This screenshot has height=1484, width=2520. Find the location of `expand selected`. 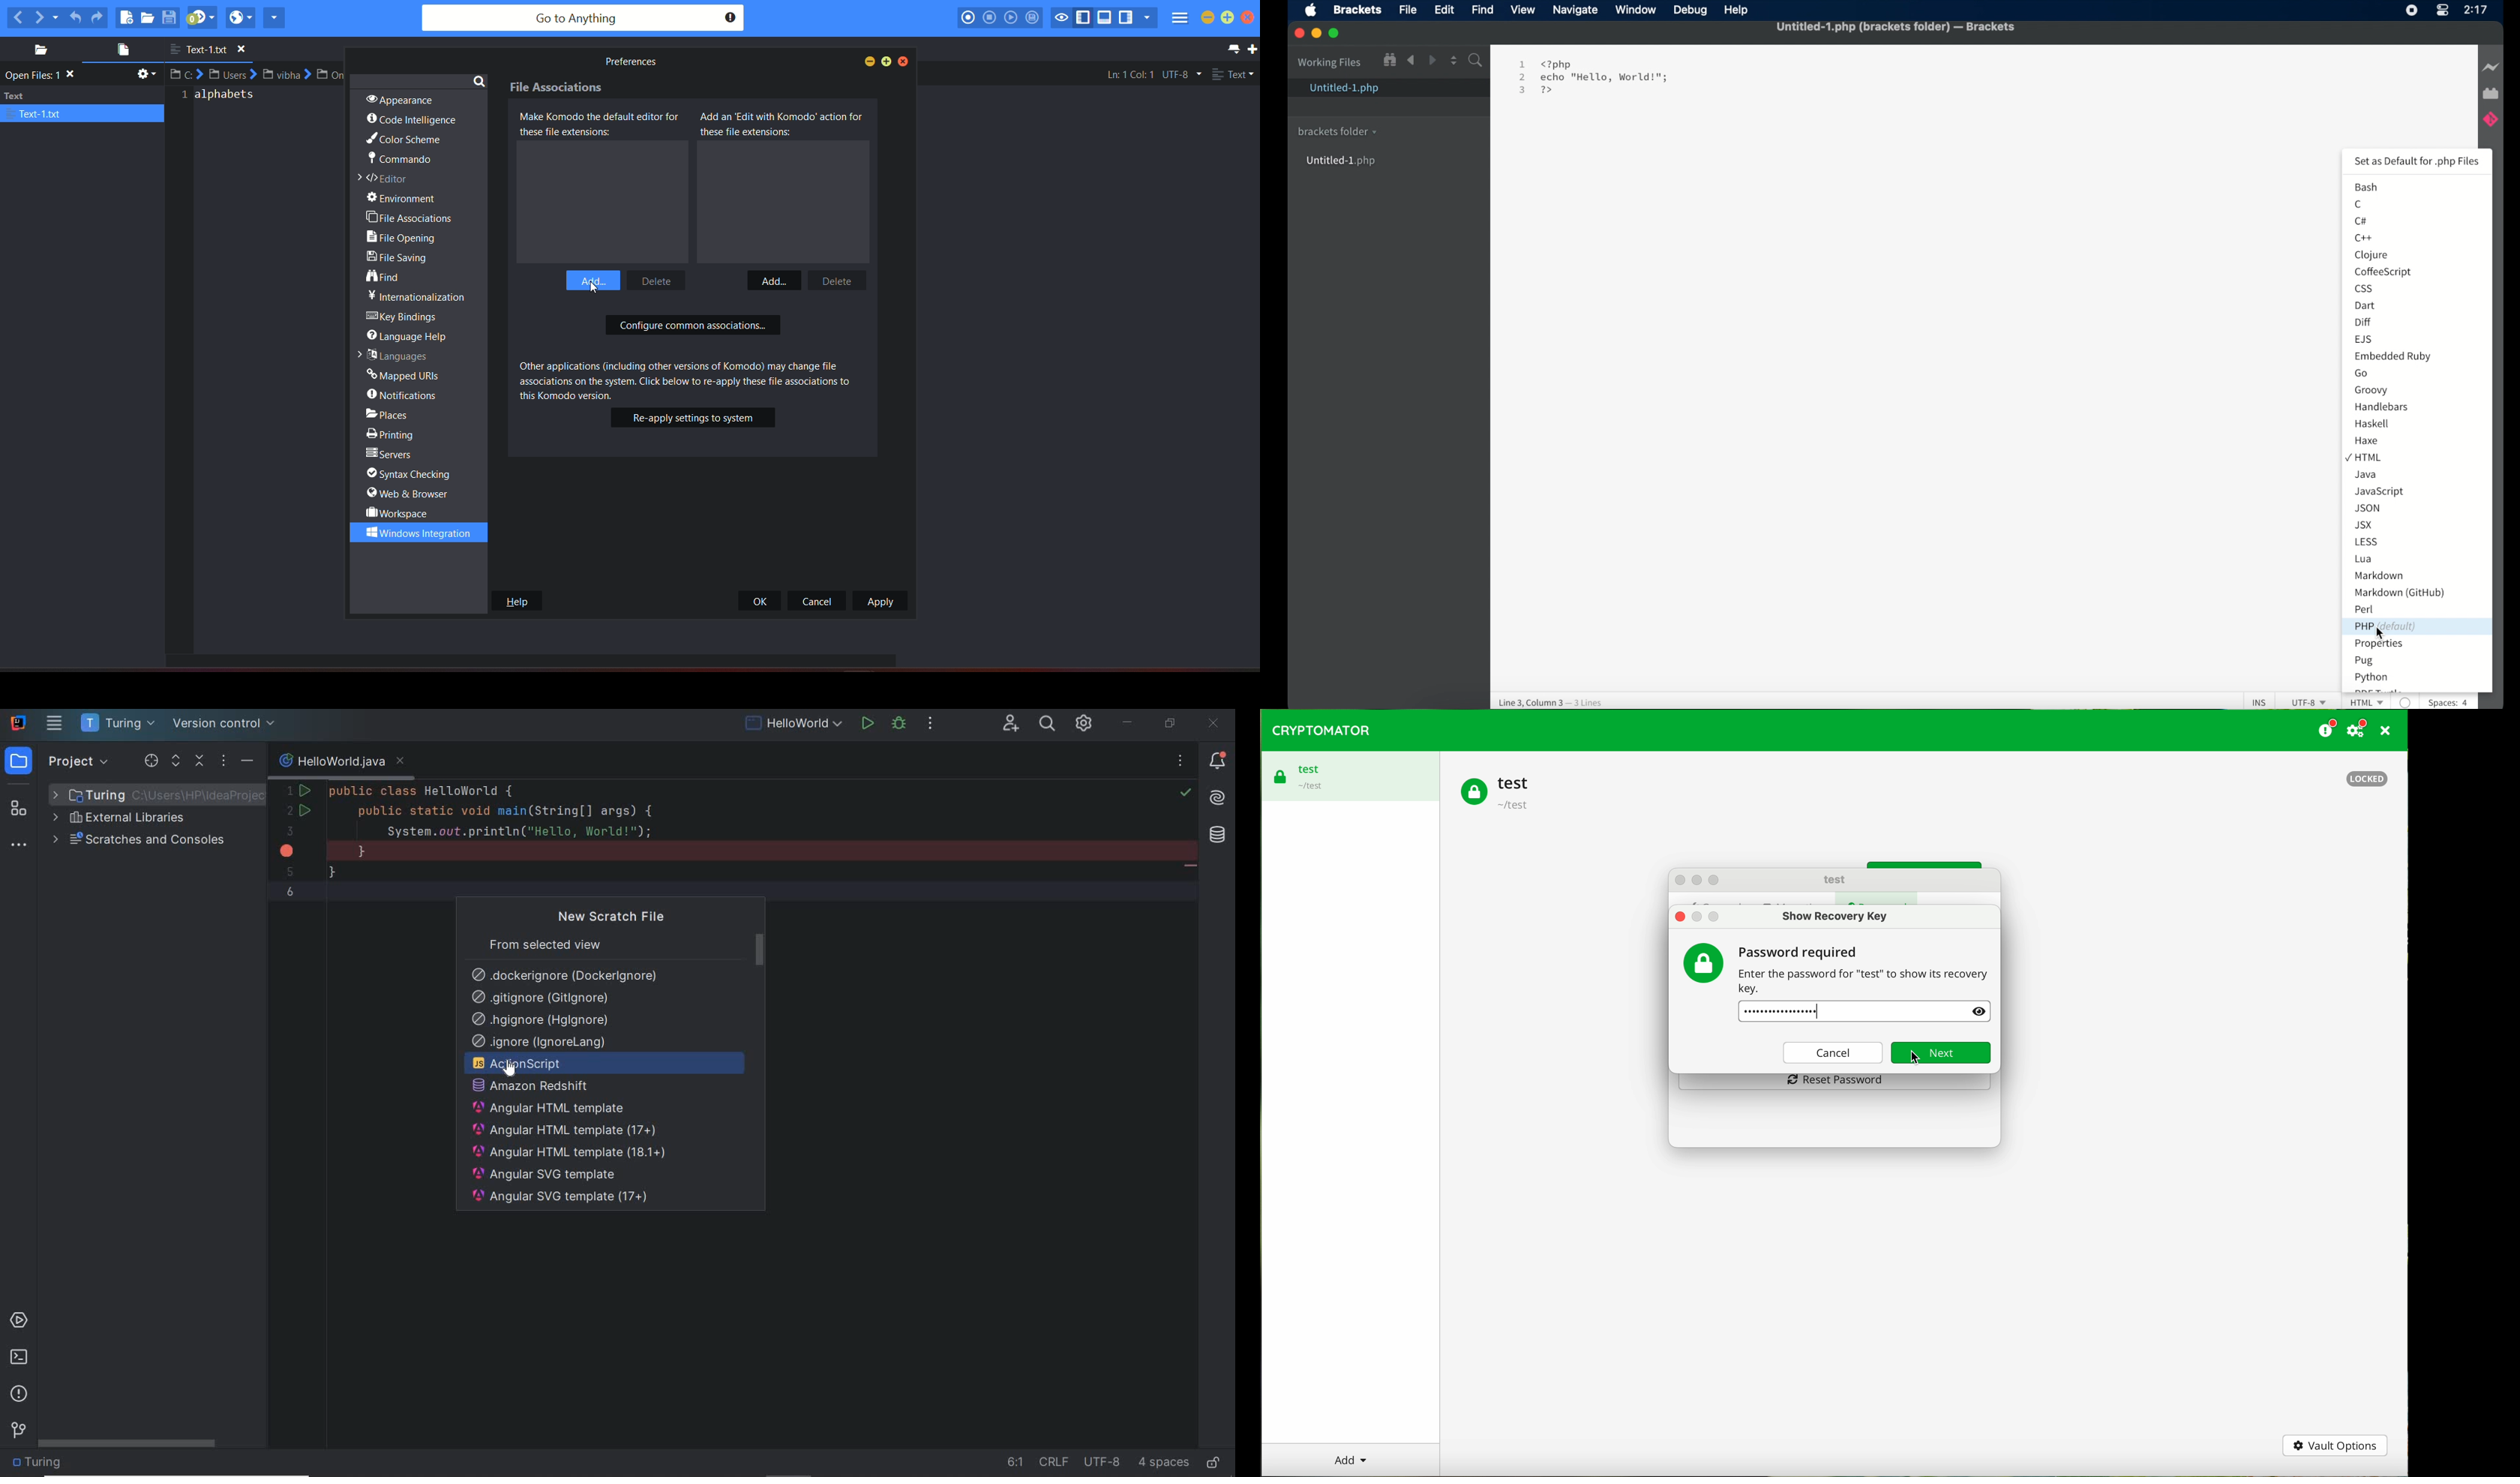

expand selected is located at coordinates (177, 760).